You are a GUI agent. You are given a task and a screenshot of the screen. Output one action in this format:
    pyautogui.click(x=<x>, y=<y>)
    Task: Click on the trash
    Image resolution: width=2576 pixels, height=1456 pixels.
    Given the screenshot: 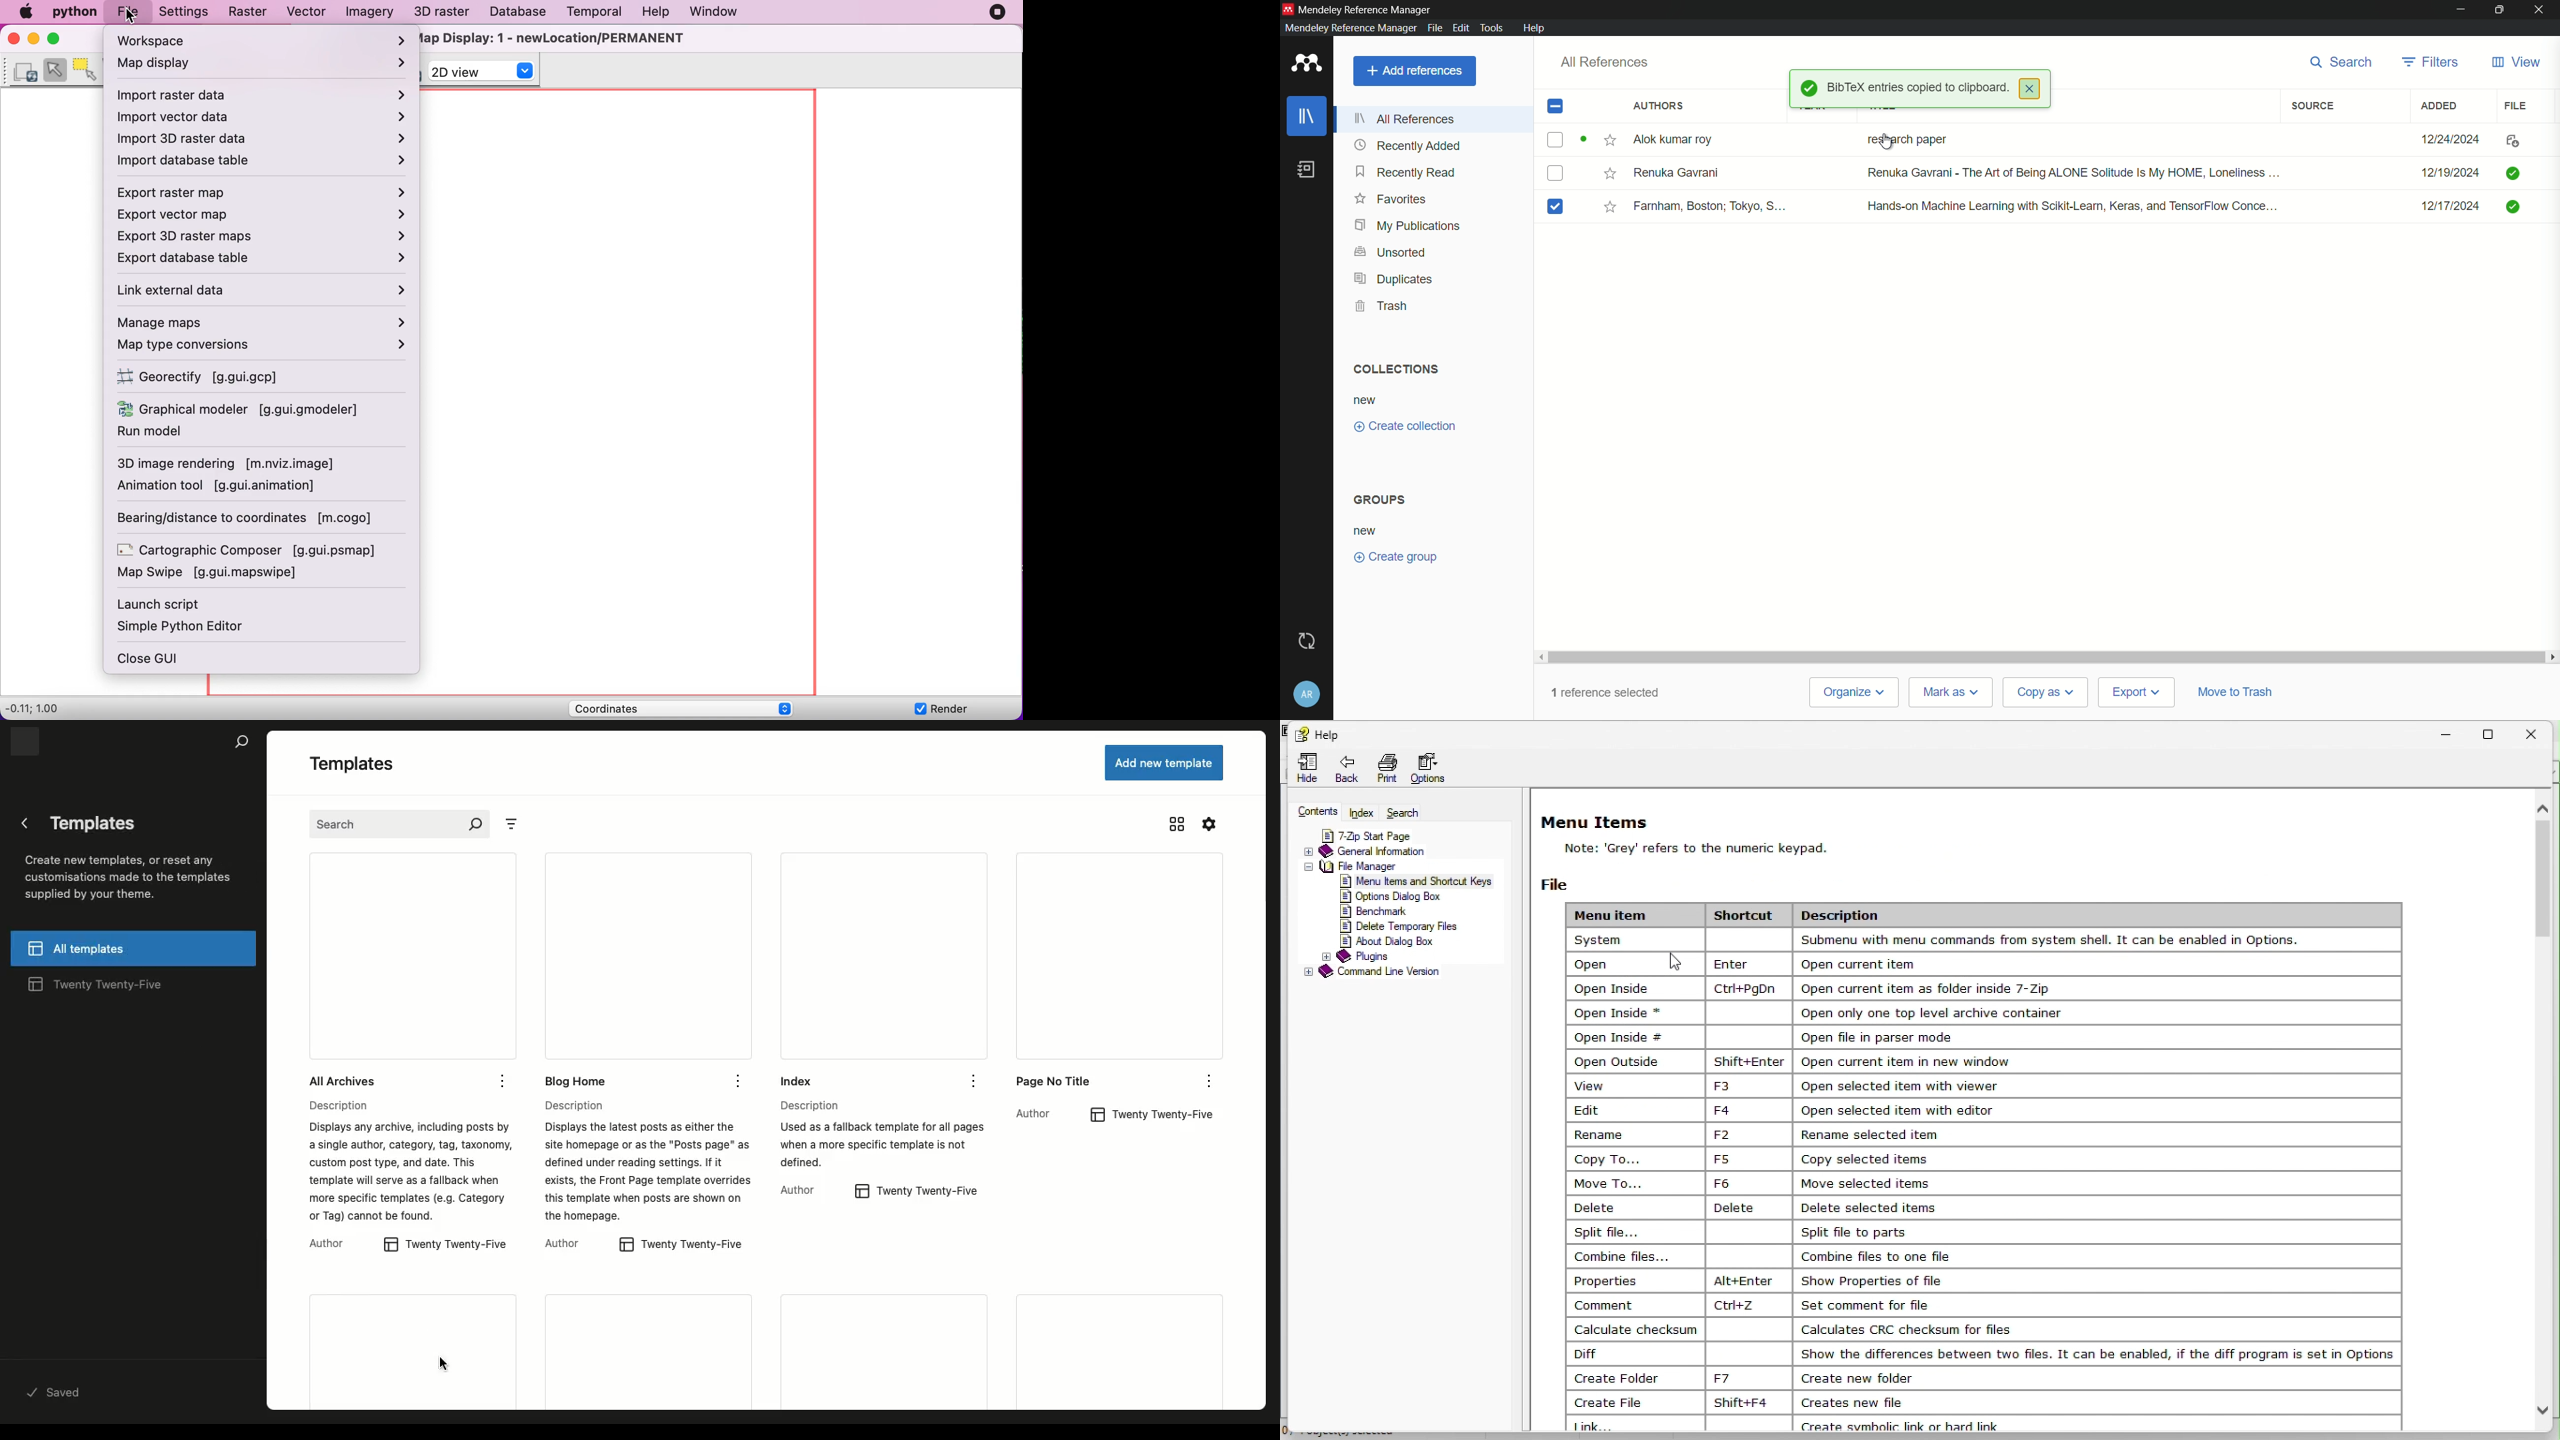 What is the action you would take?
    pyautogui.click(x=1383, y=305)
    